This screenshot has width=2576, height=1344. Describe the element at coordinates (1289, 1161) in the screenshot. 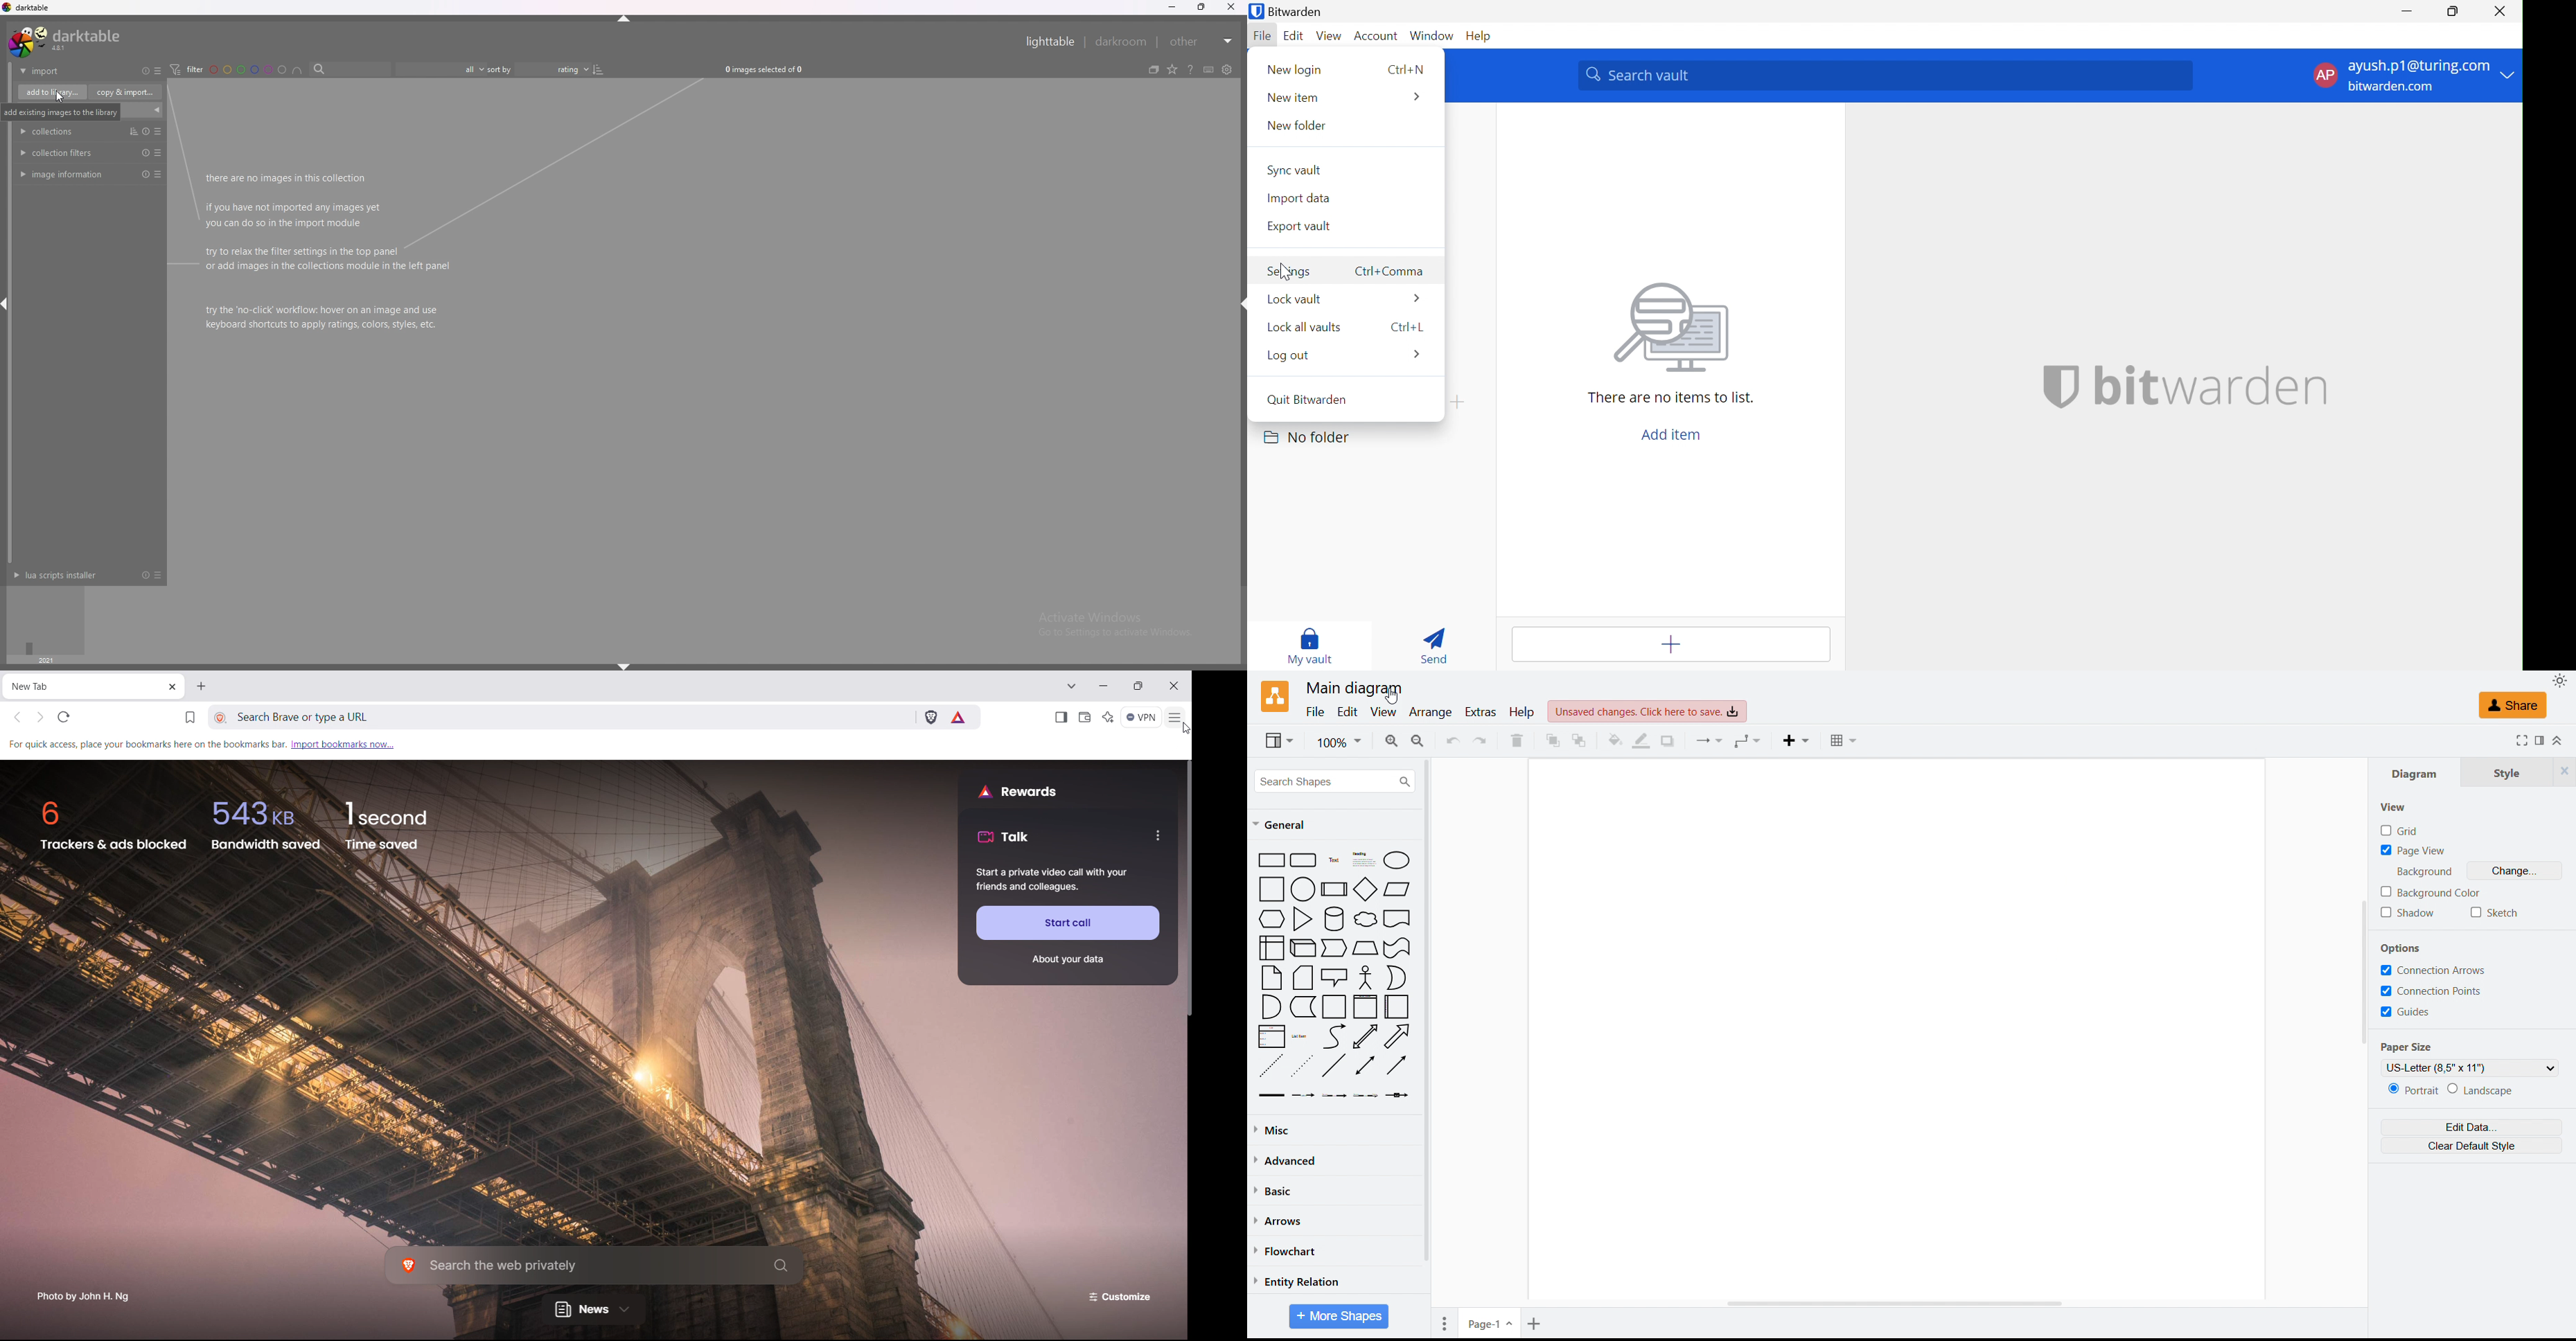

I see `Advanced ` at that location.